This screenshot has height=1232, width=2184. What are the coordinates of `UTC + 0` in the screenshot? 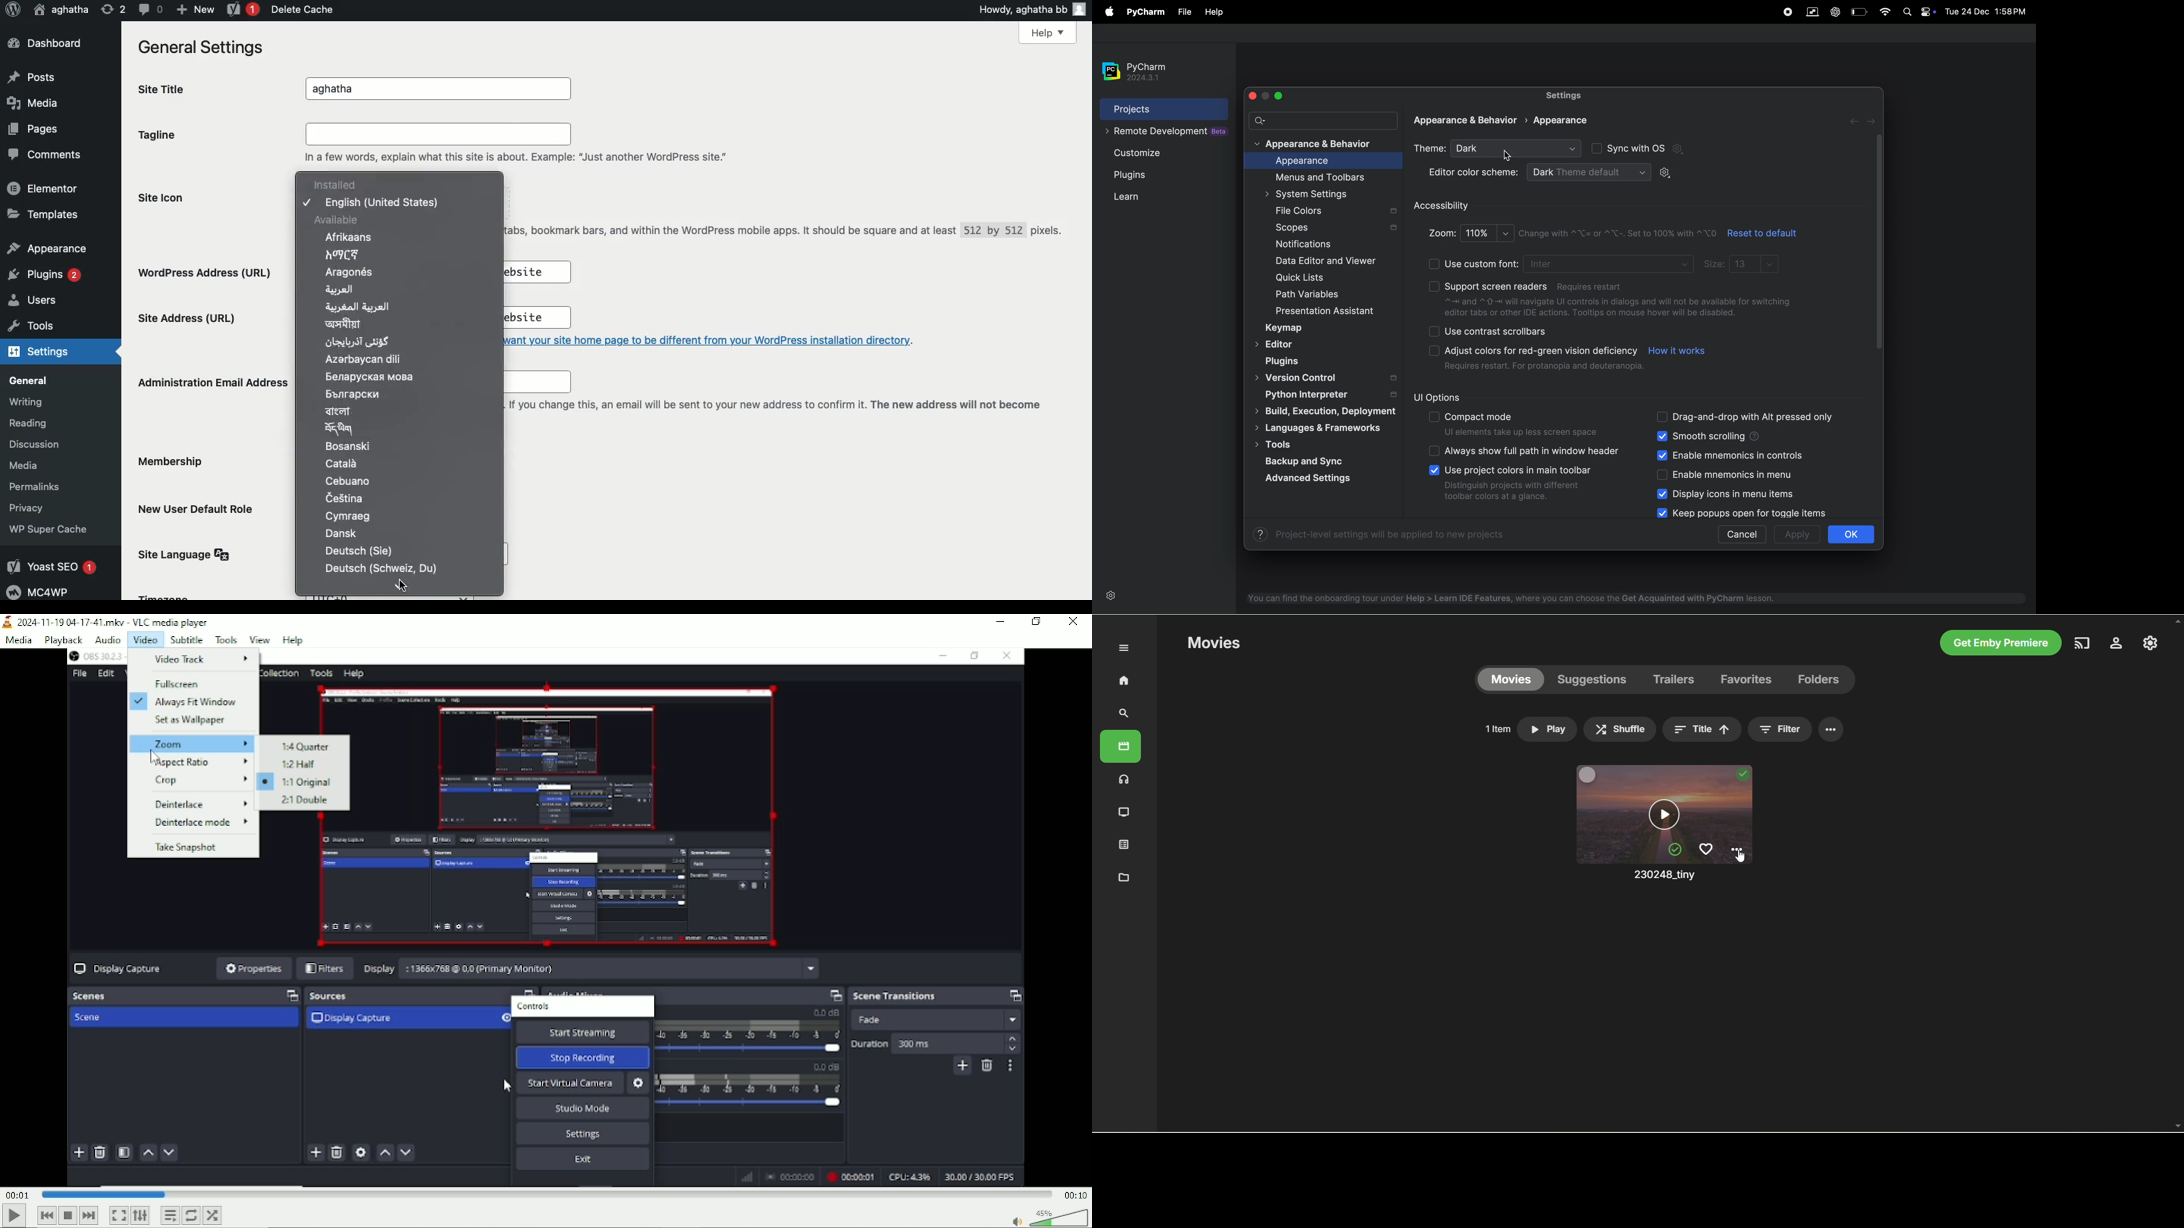 It's located at (396, 596).